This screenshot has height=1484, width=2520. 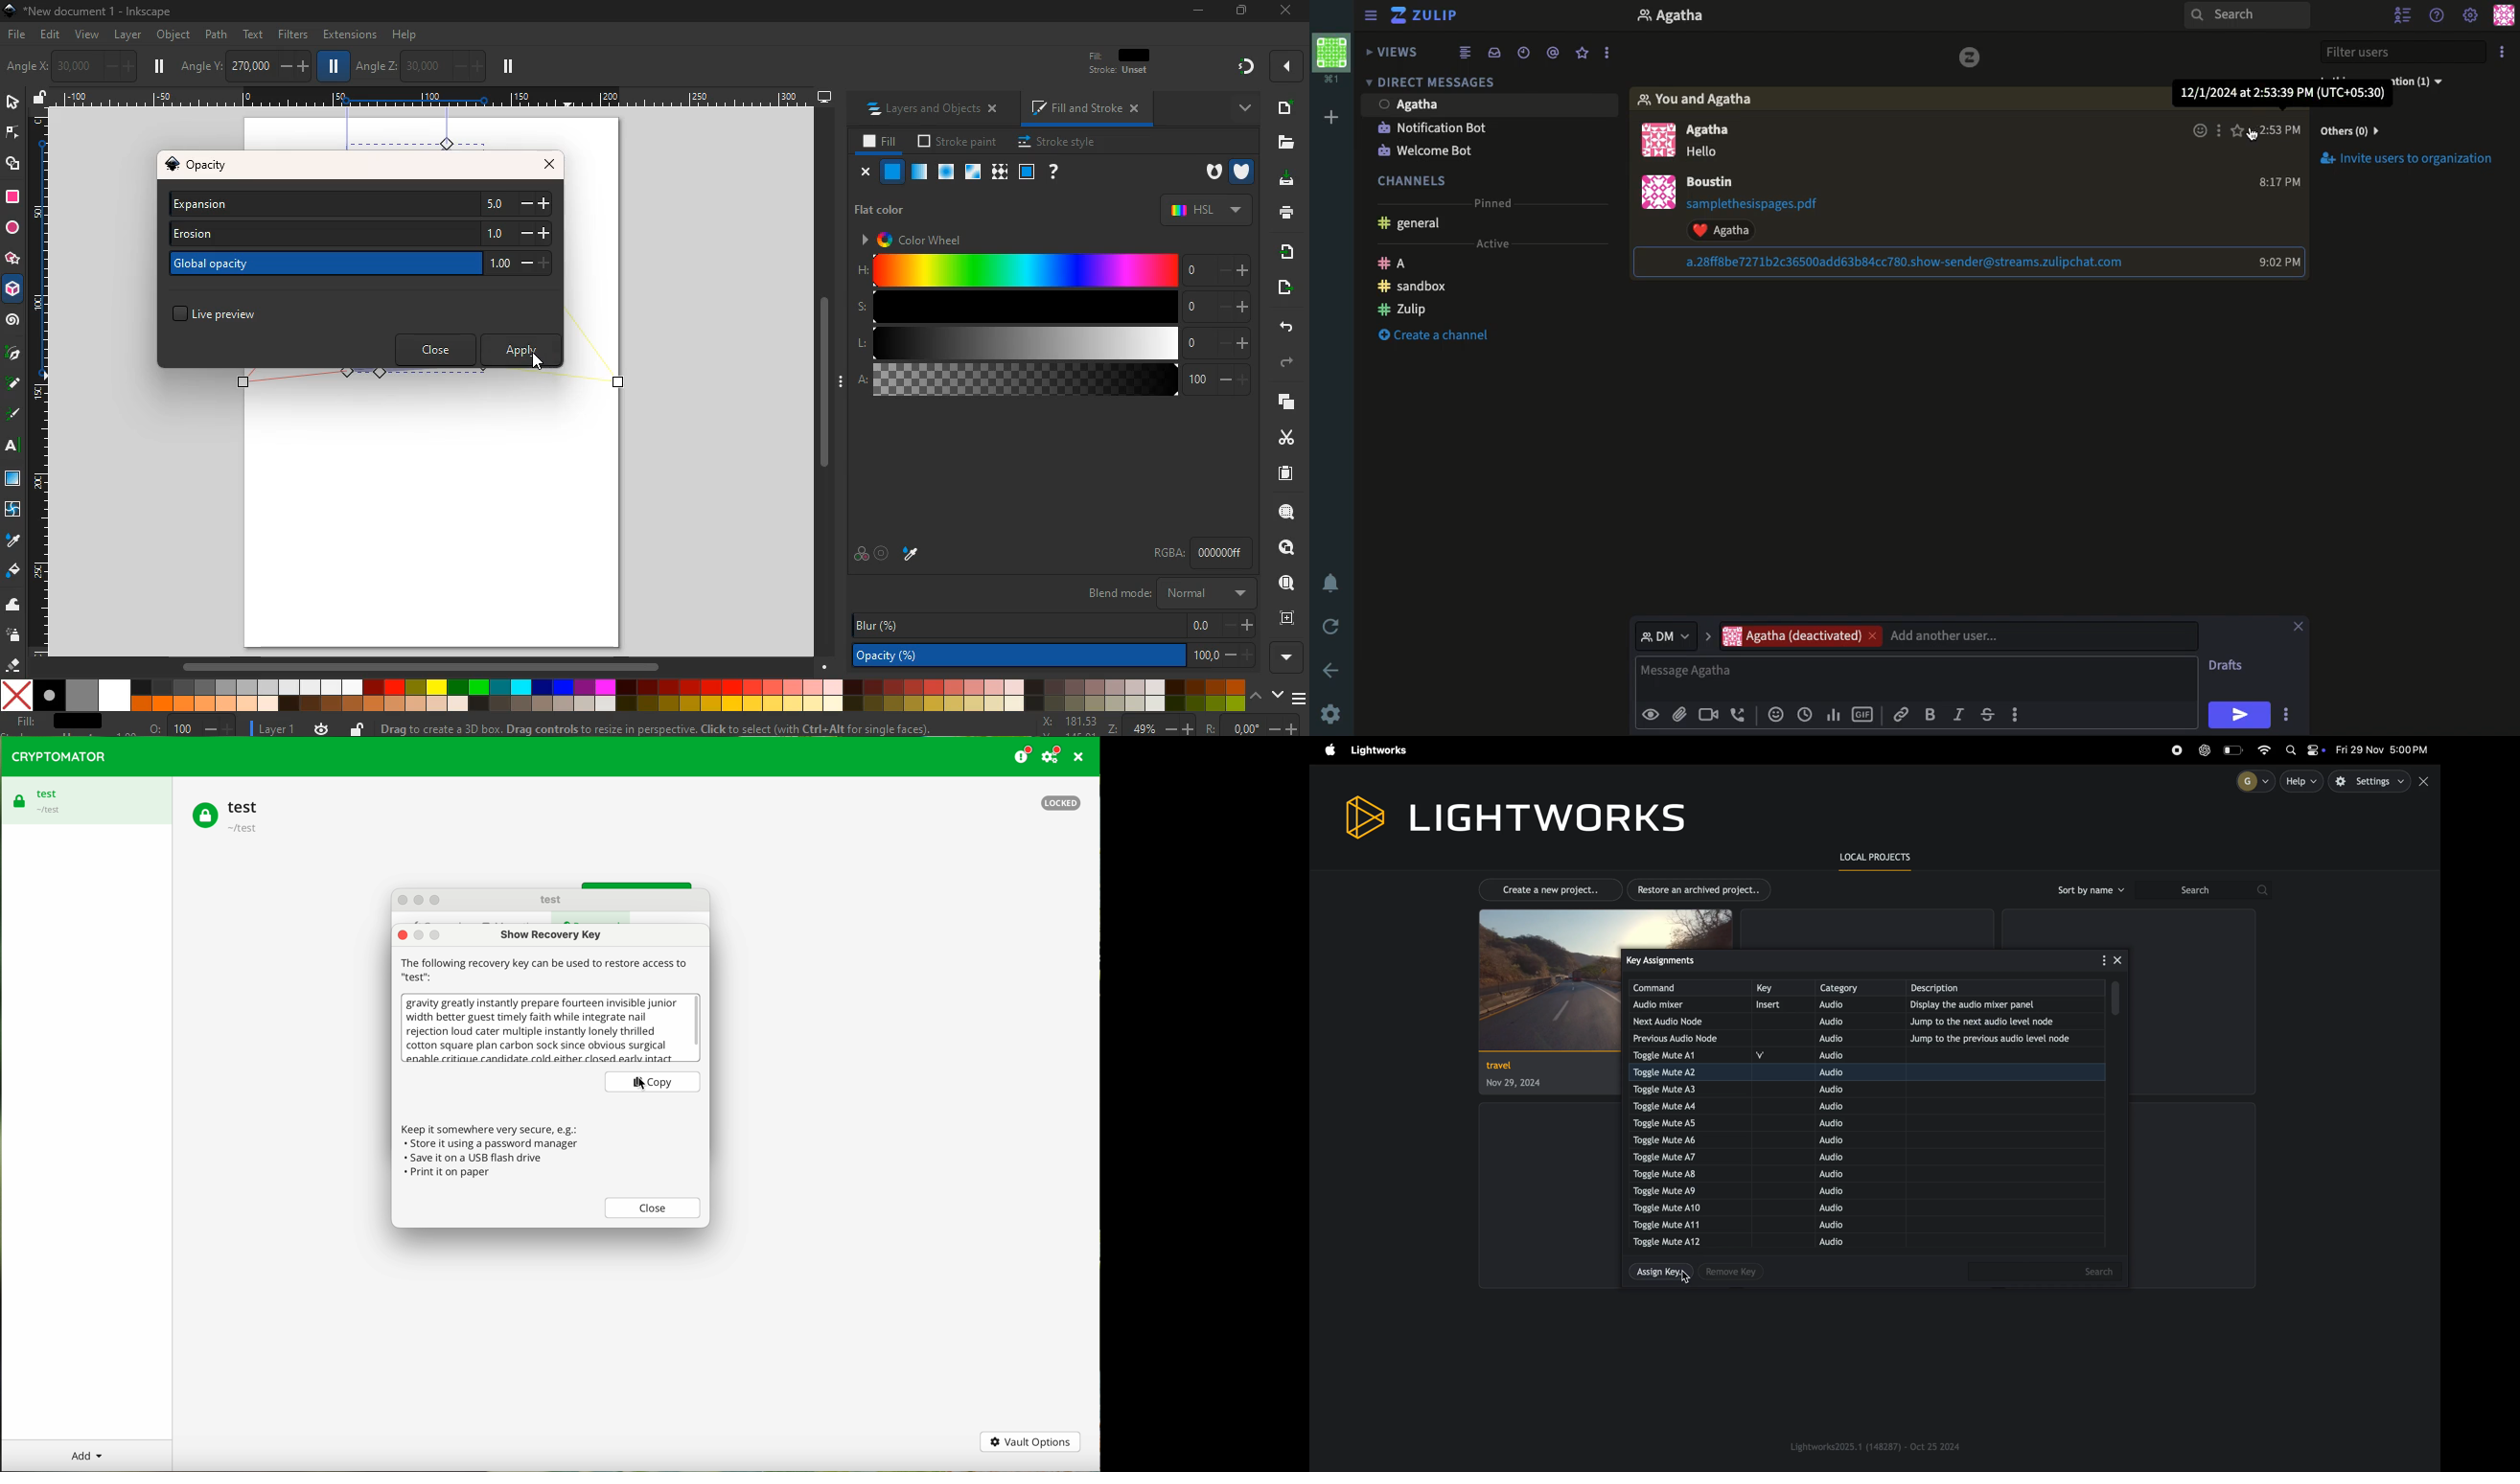 I want to click on audio, so click(x=1844, y=1225).